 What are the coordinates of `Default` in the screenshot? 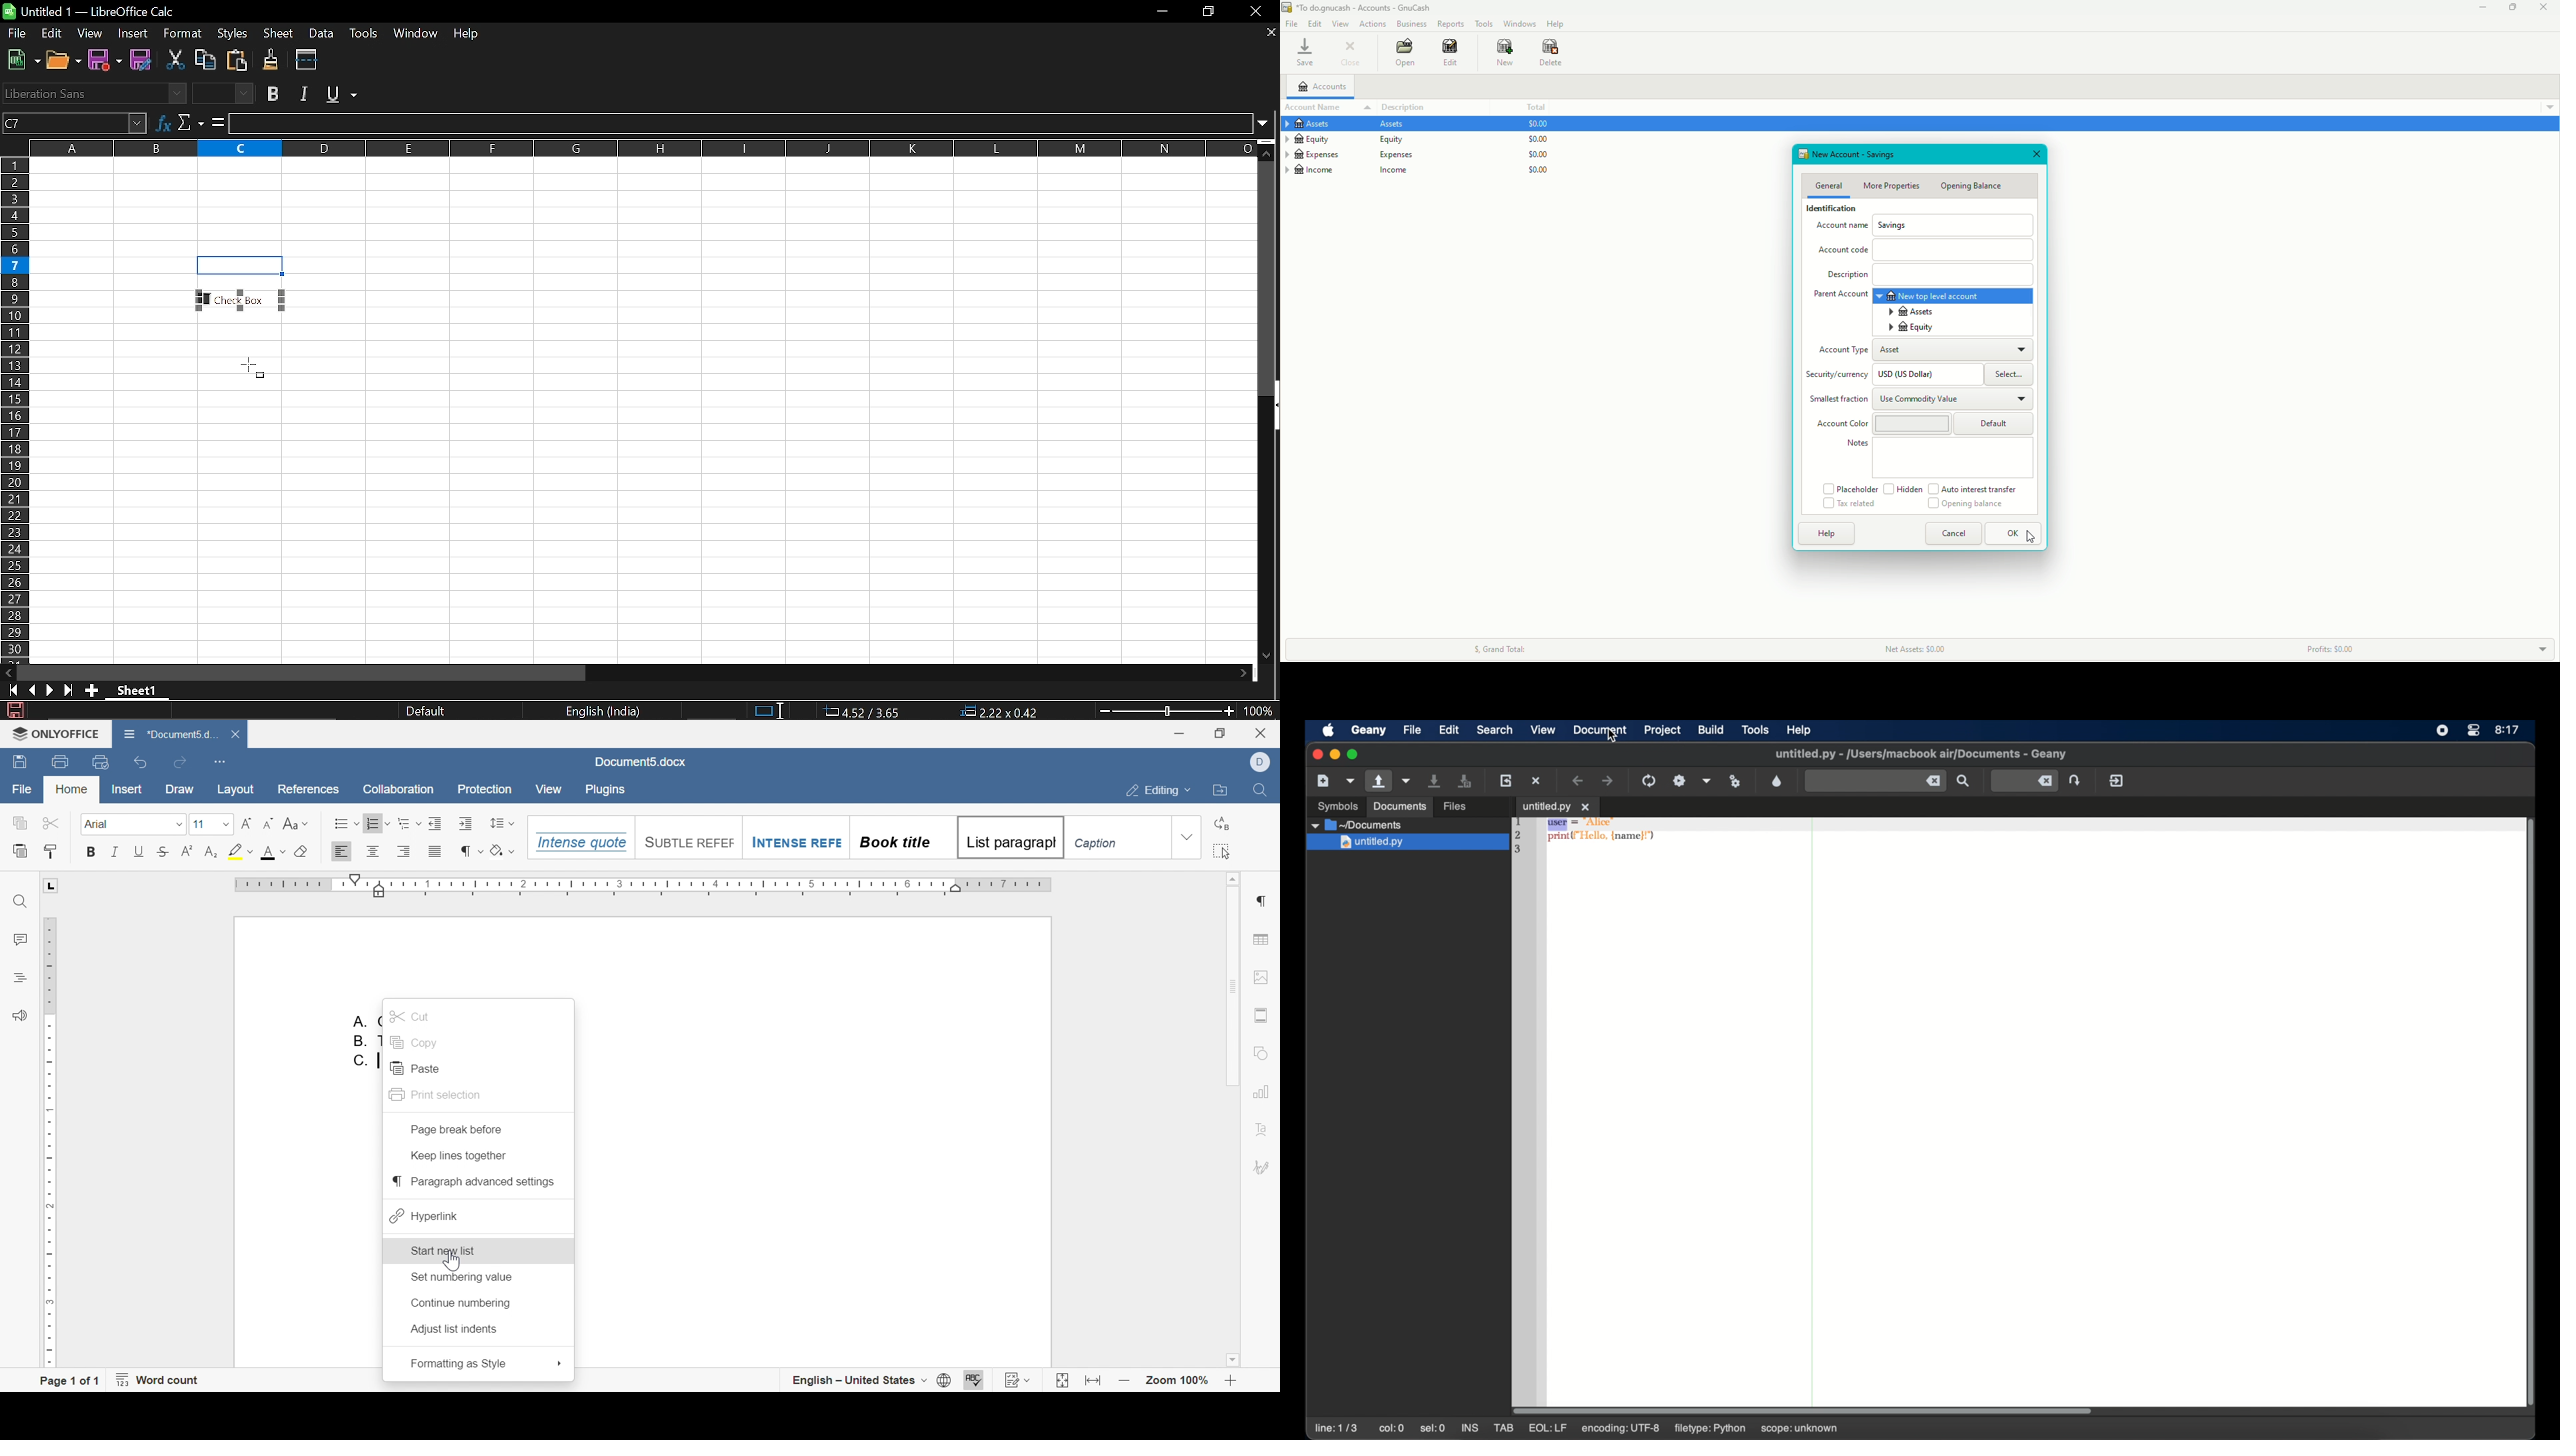 It's located at (1996, 423).